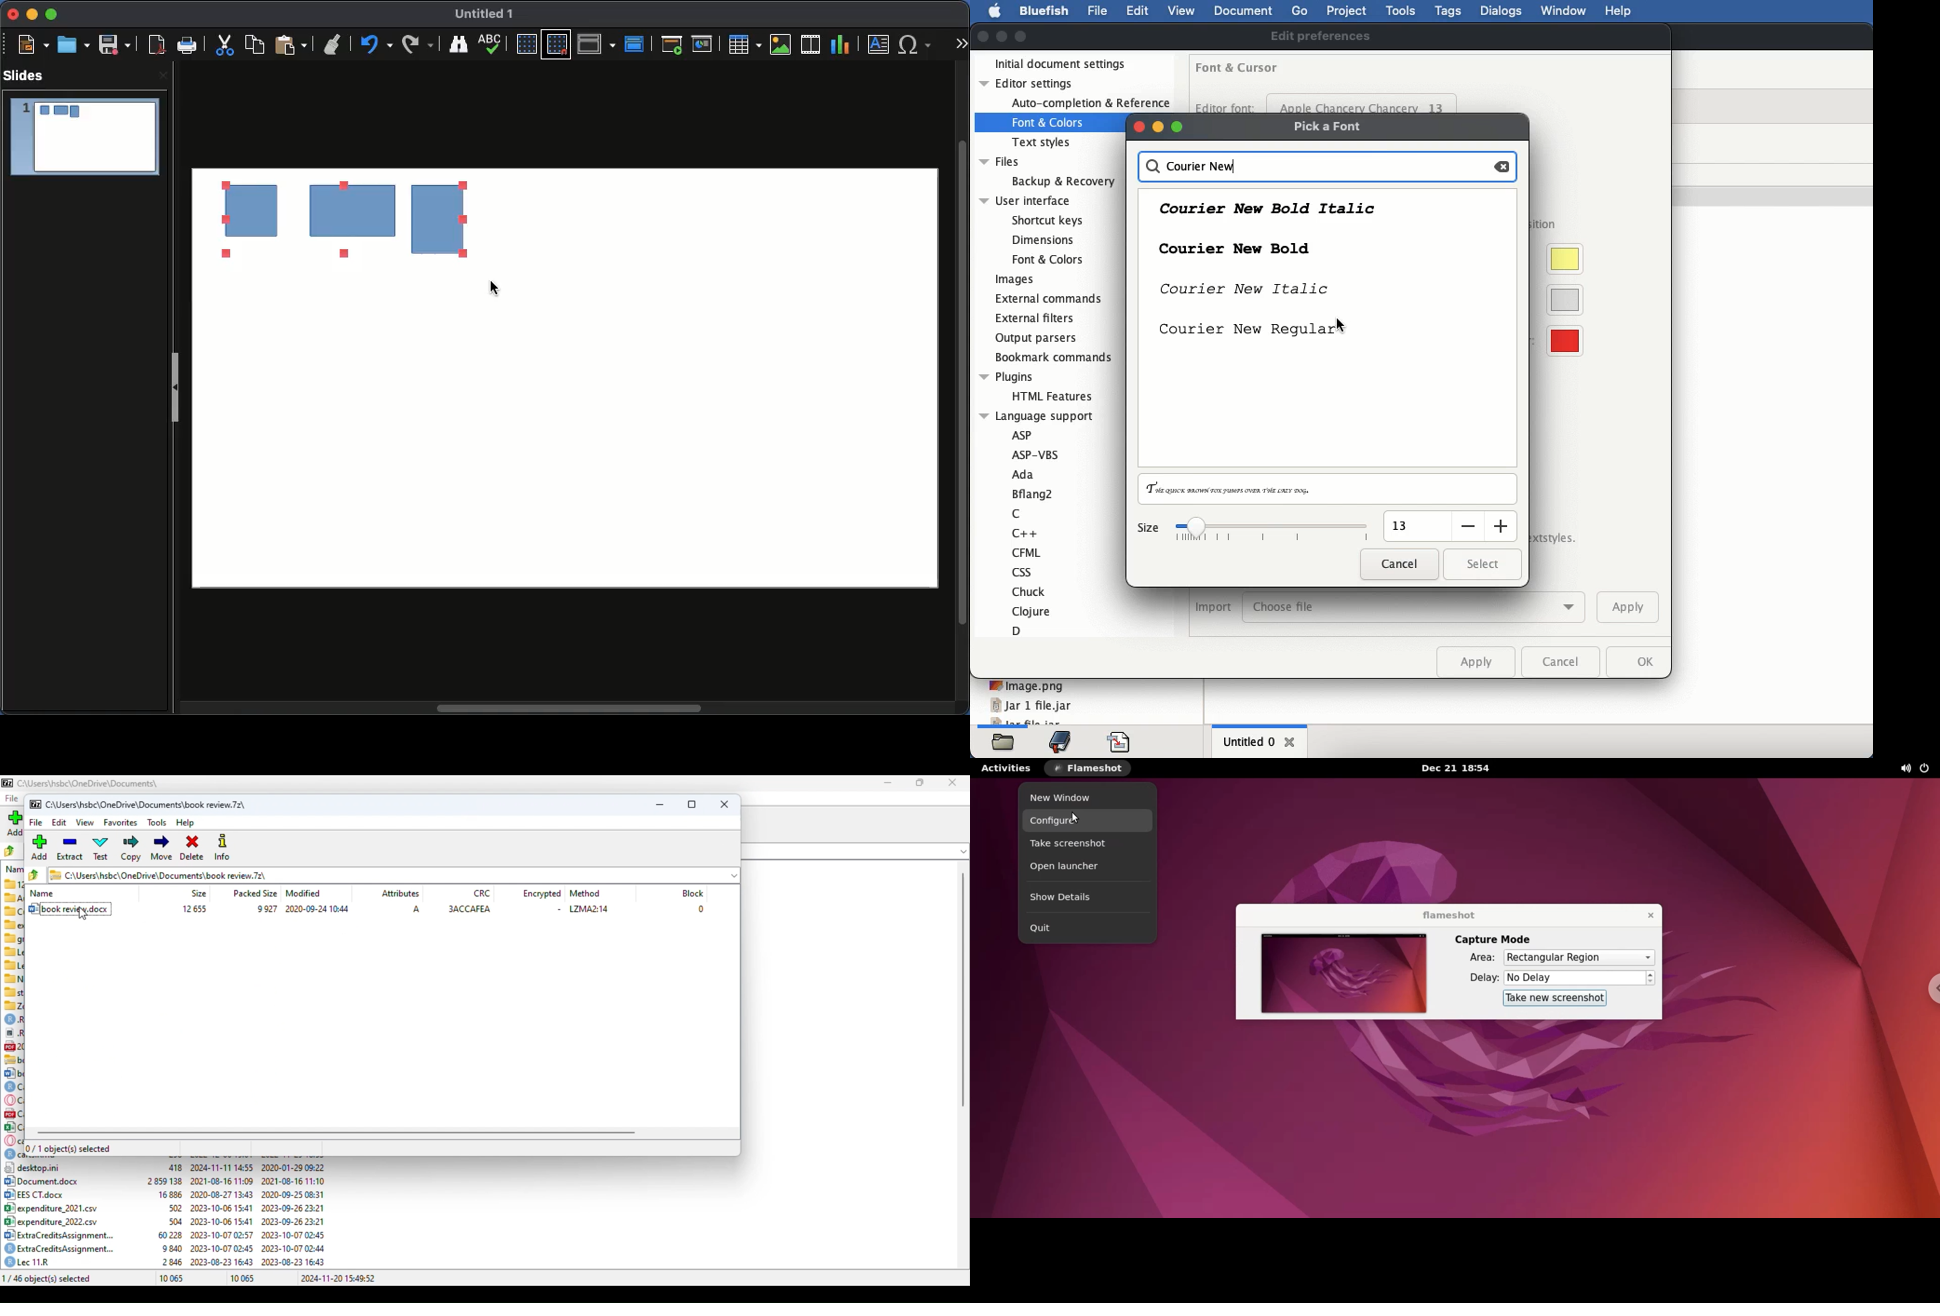  Describe the element at coordinates (1121, 742) in the screenshot. I see `code` at that location.